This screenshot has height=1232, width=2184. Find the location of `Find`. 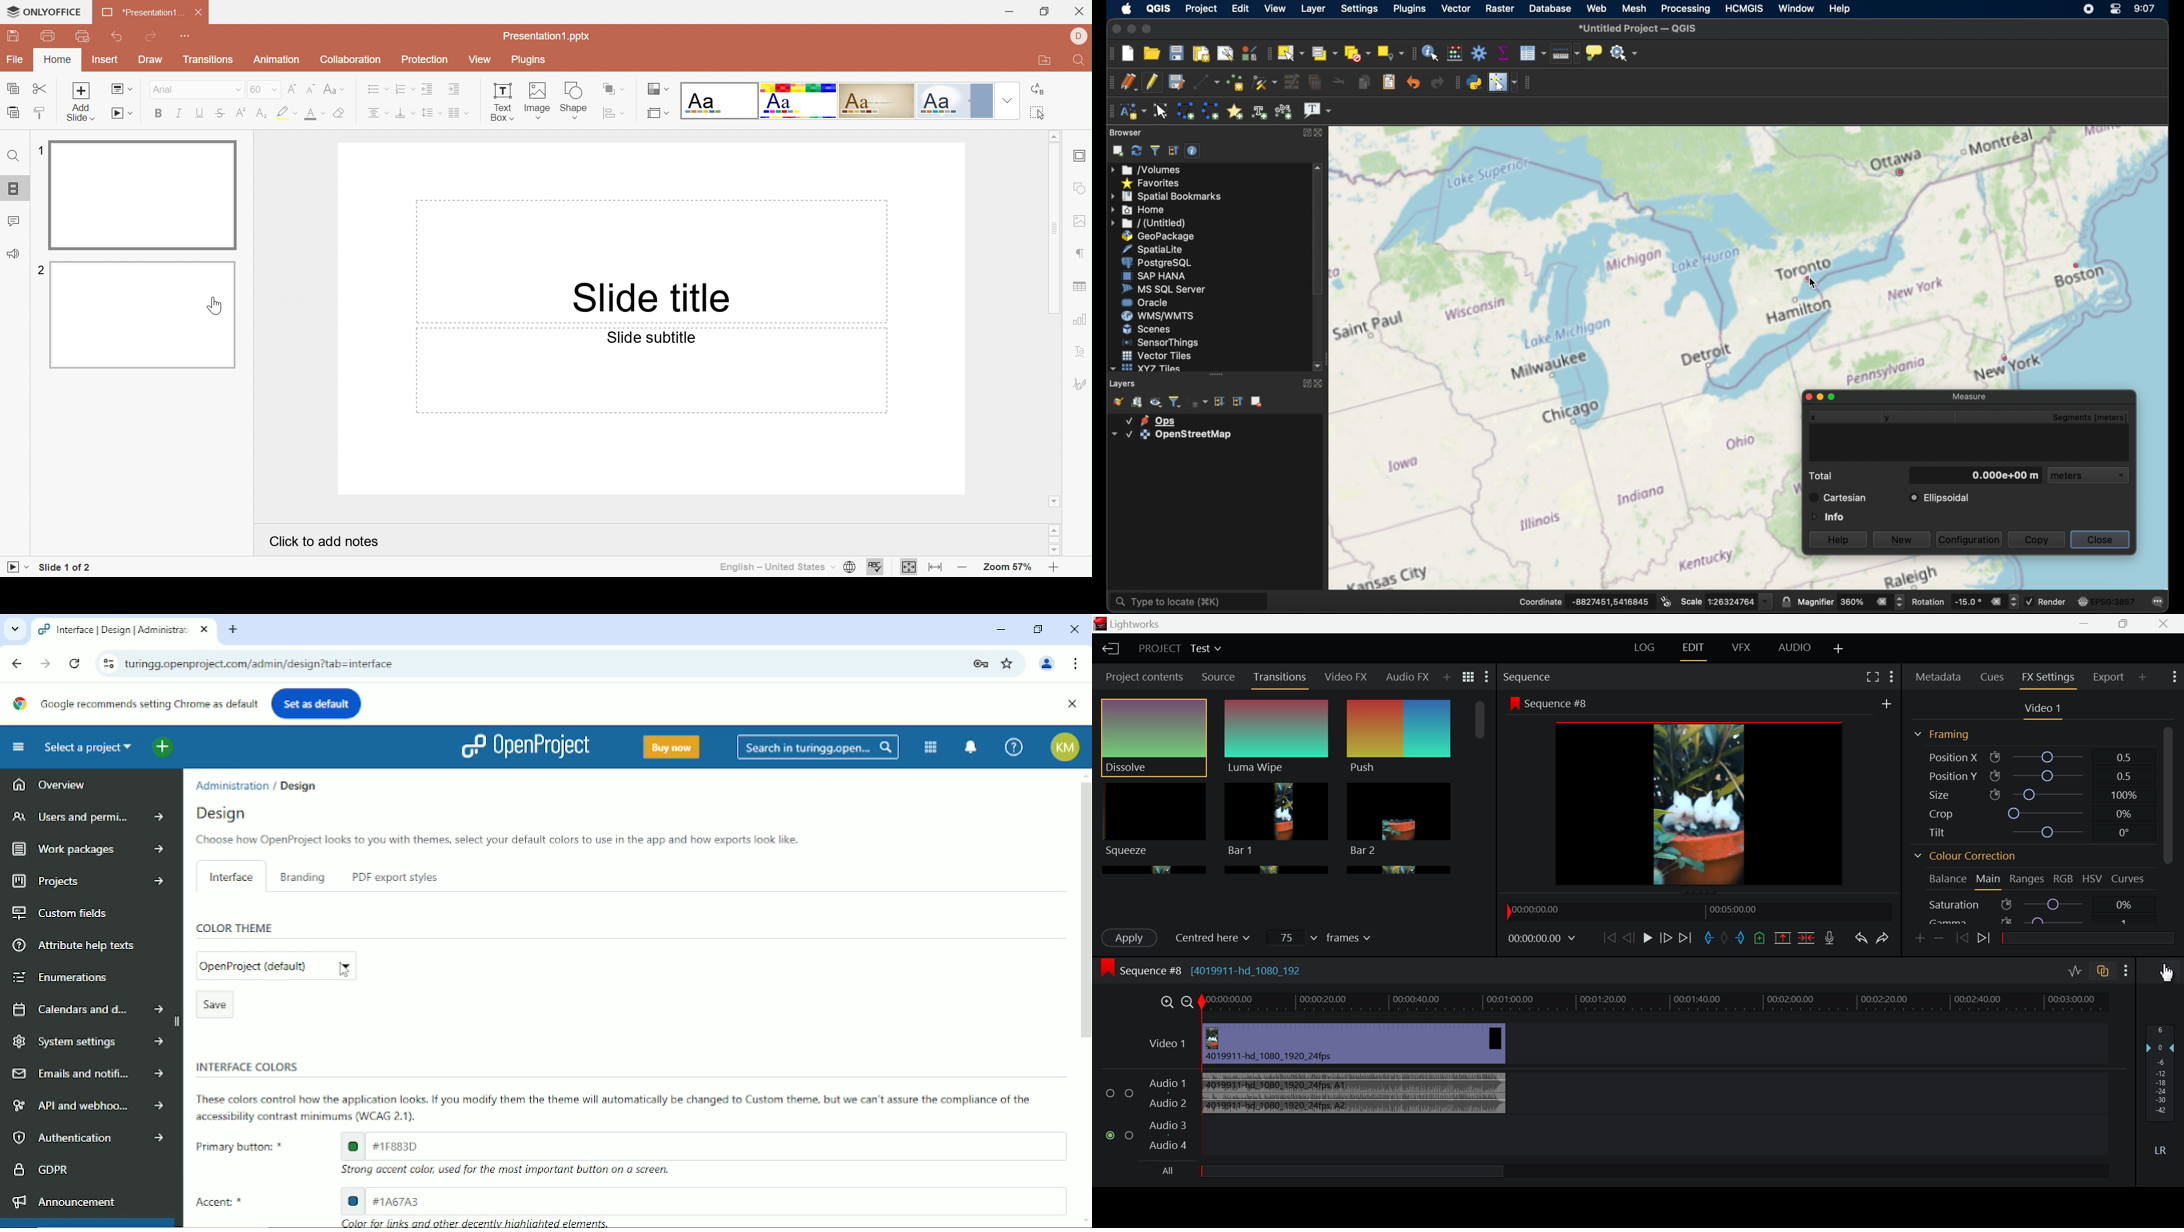

Find is located at coordinates (1080, 61).